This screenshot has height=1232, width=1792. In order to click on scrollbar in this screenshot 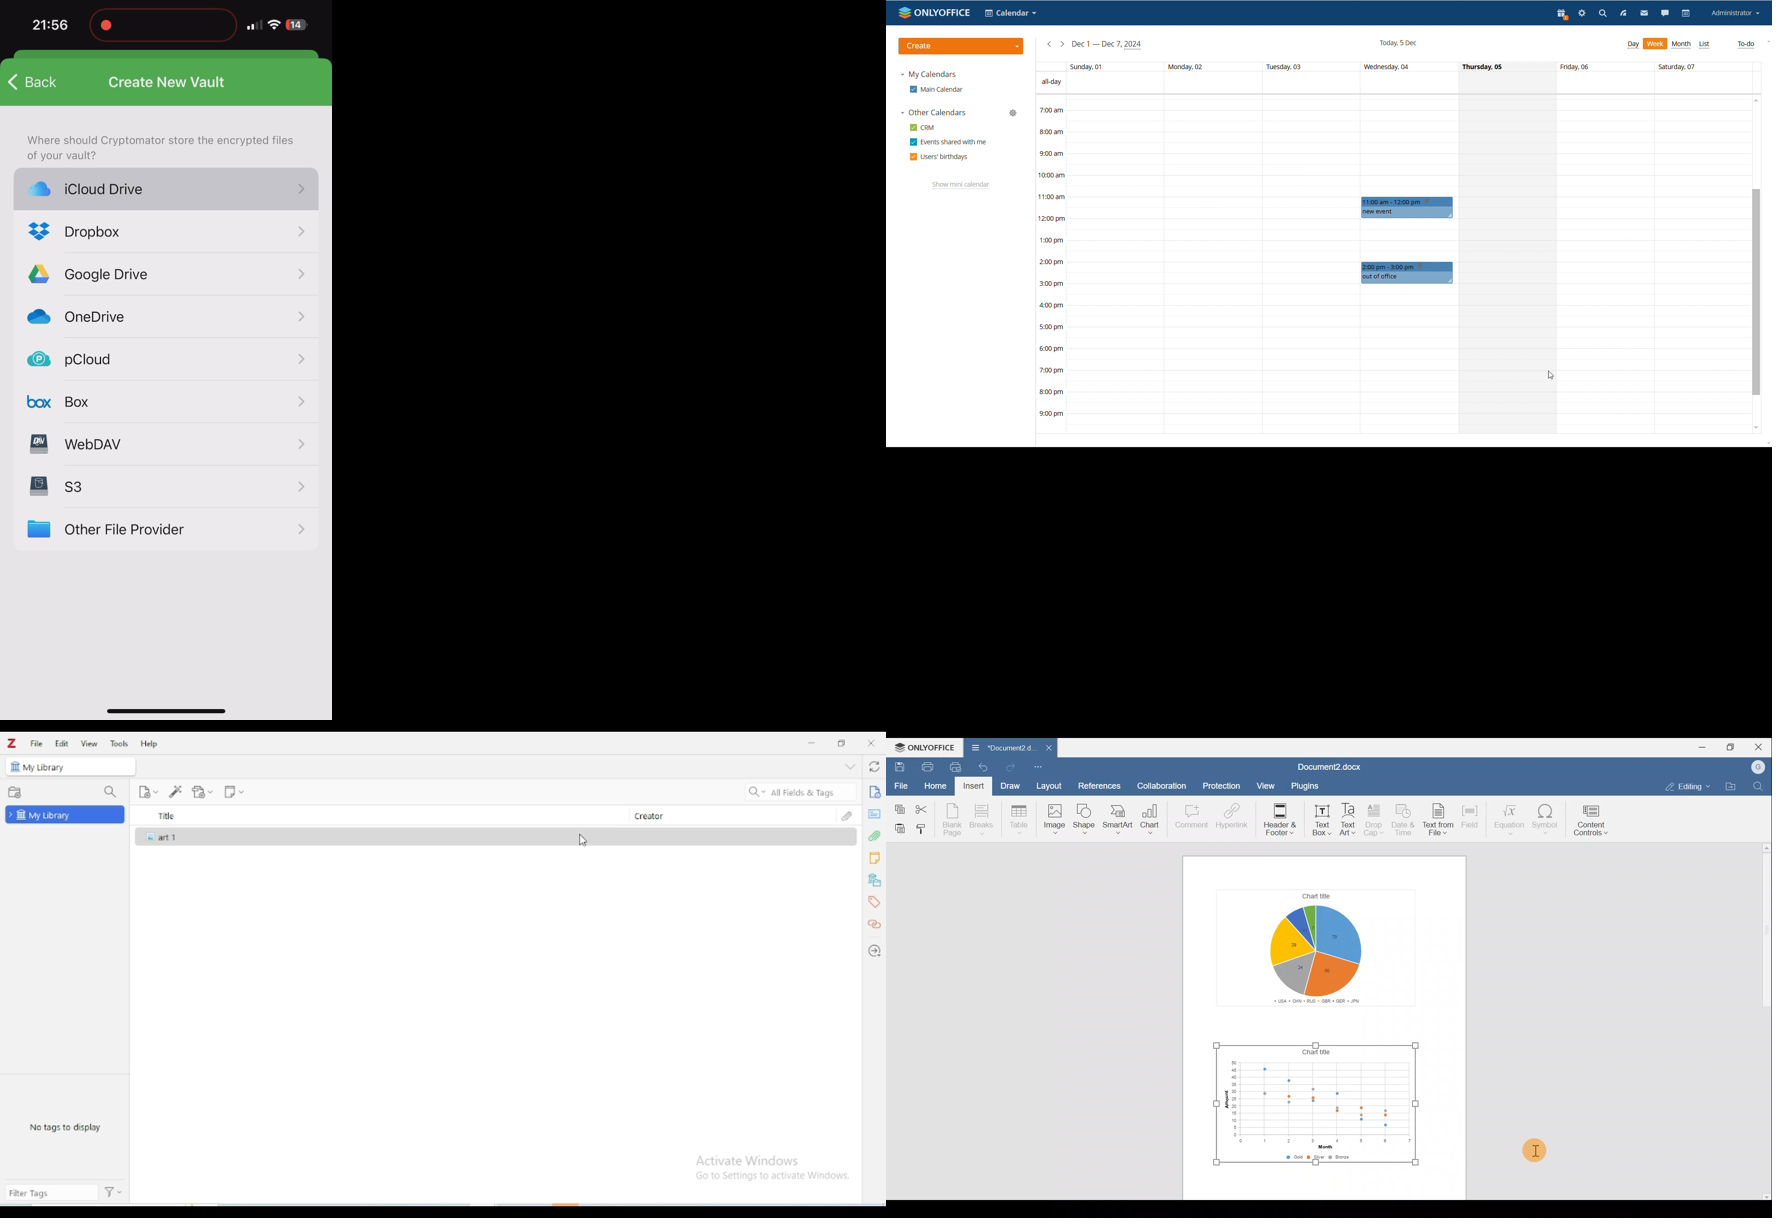, I will do `click(1756, 293)`.